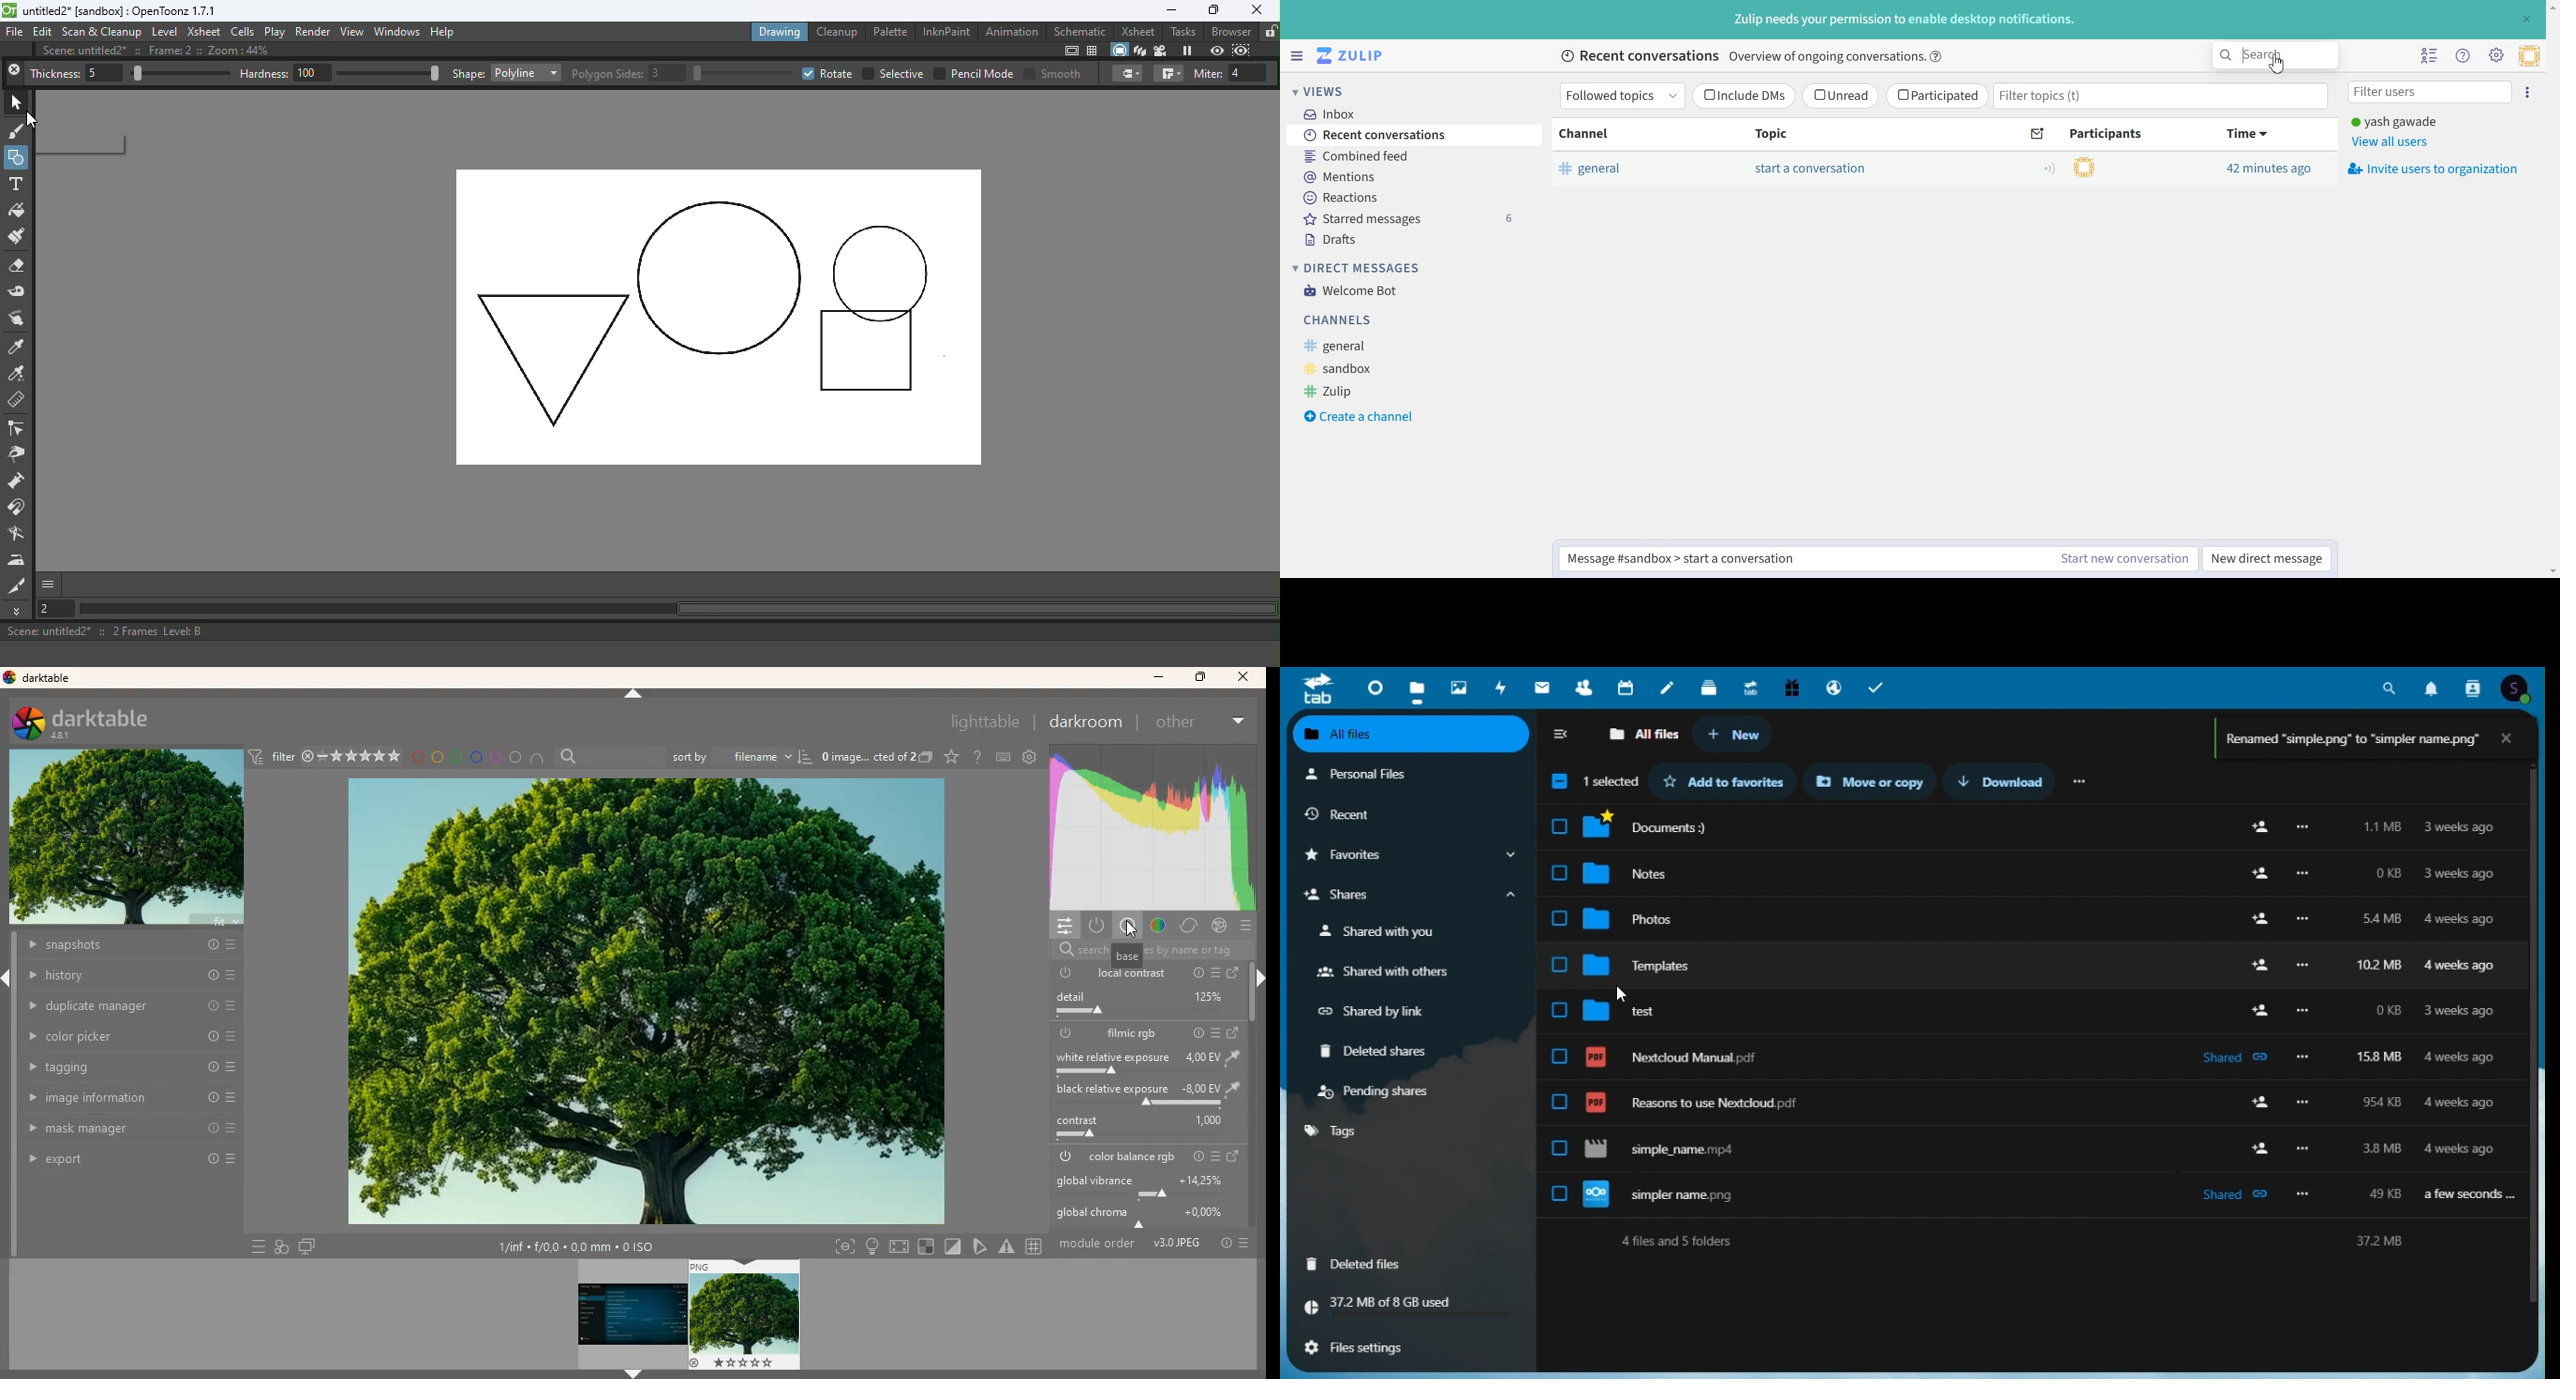 The height and width of the screenshot is (1400, 2576). Describe the element at coordinates (2432, 685) in the screenshot. I see `Notifications` at that location.